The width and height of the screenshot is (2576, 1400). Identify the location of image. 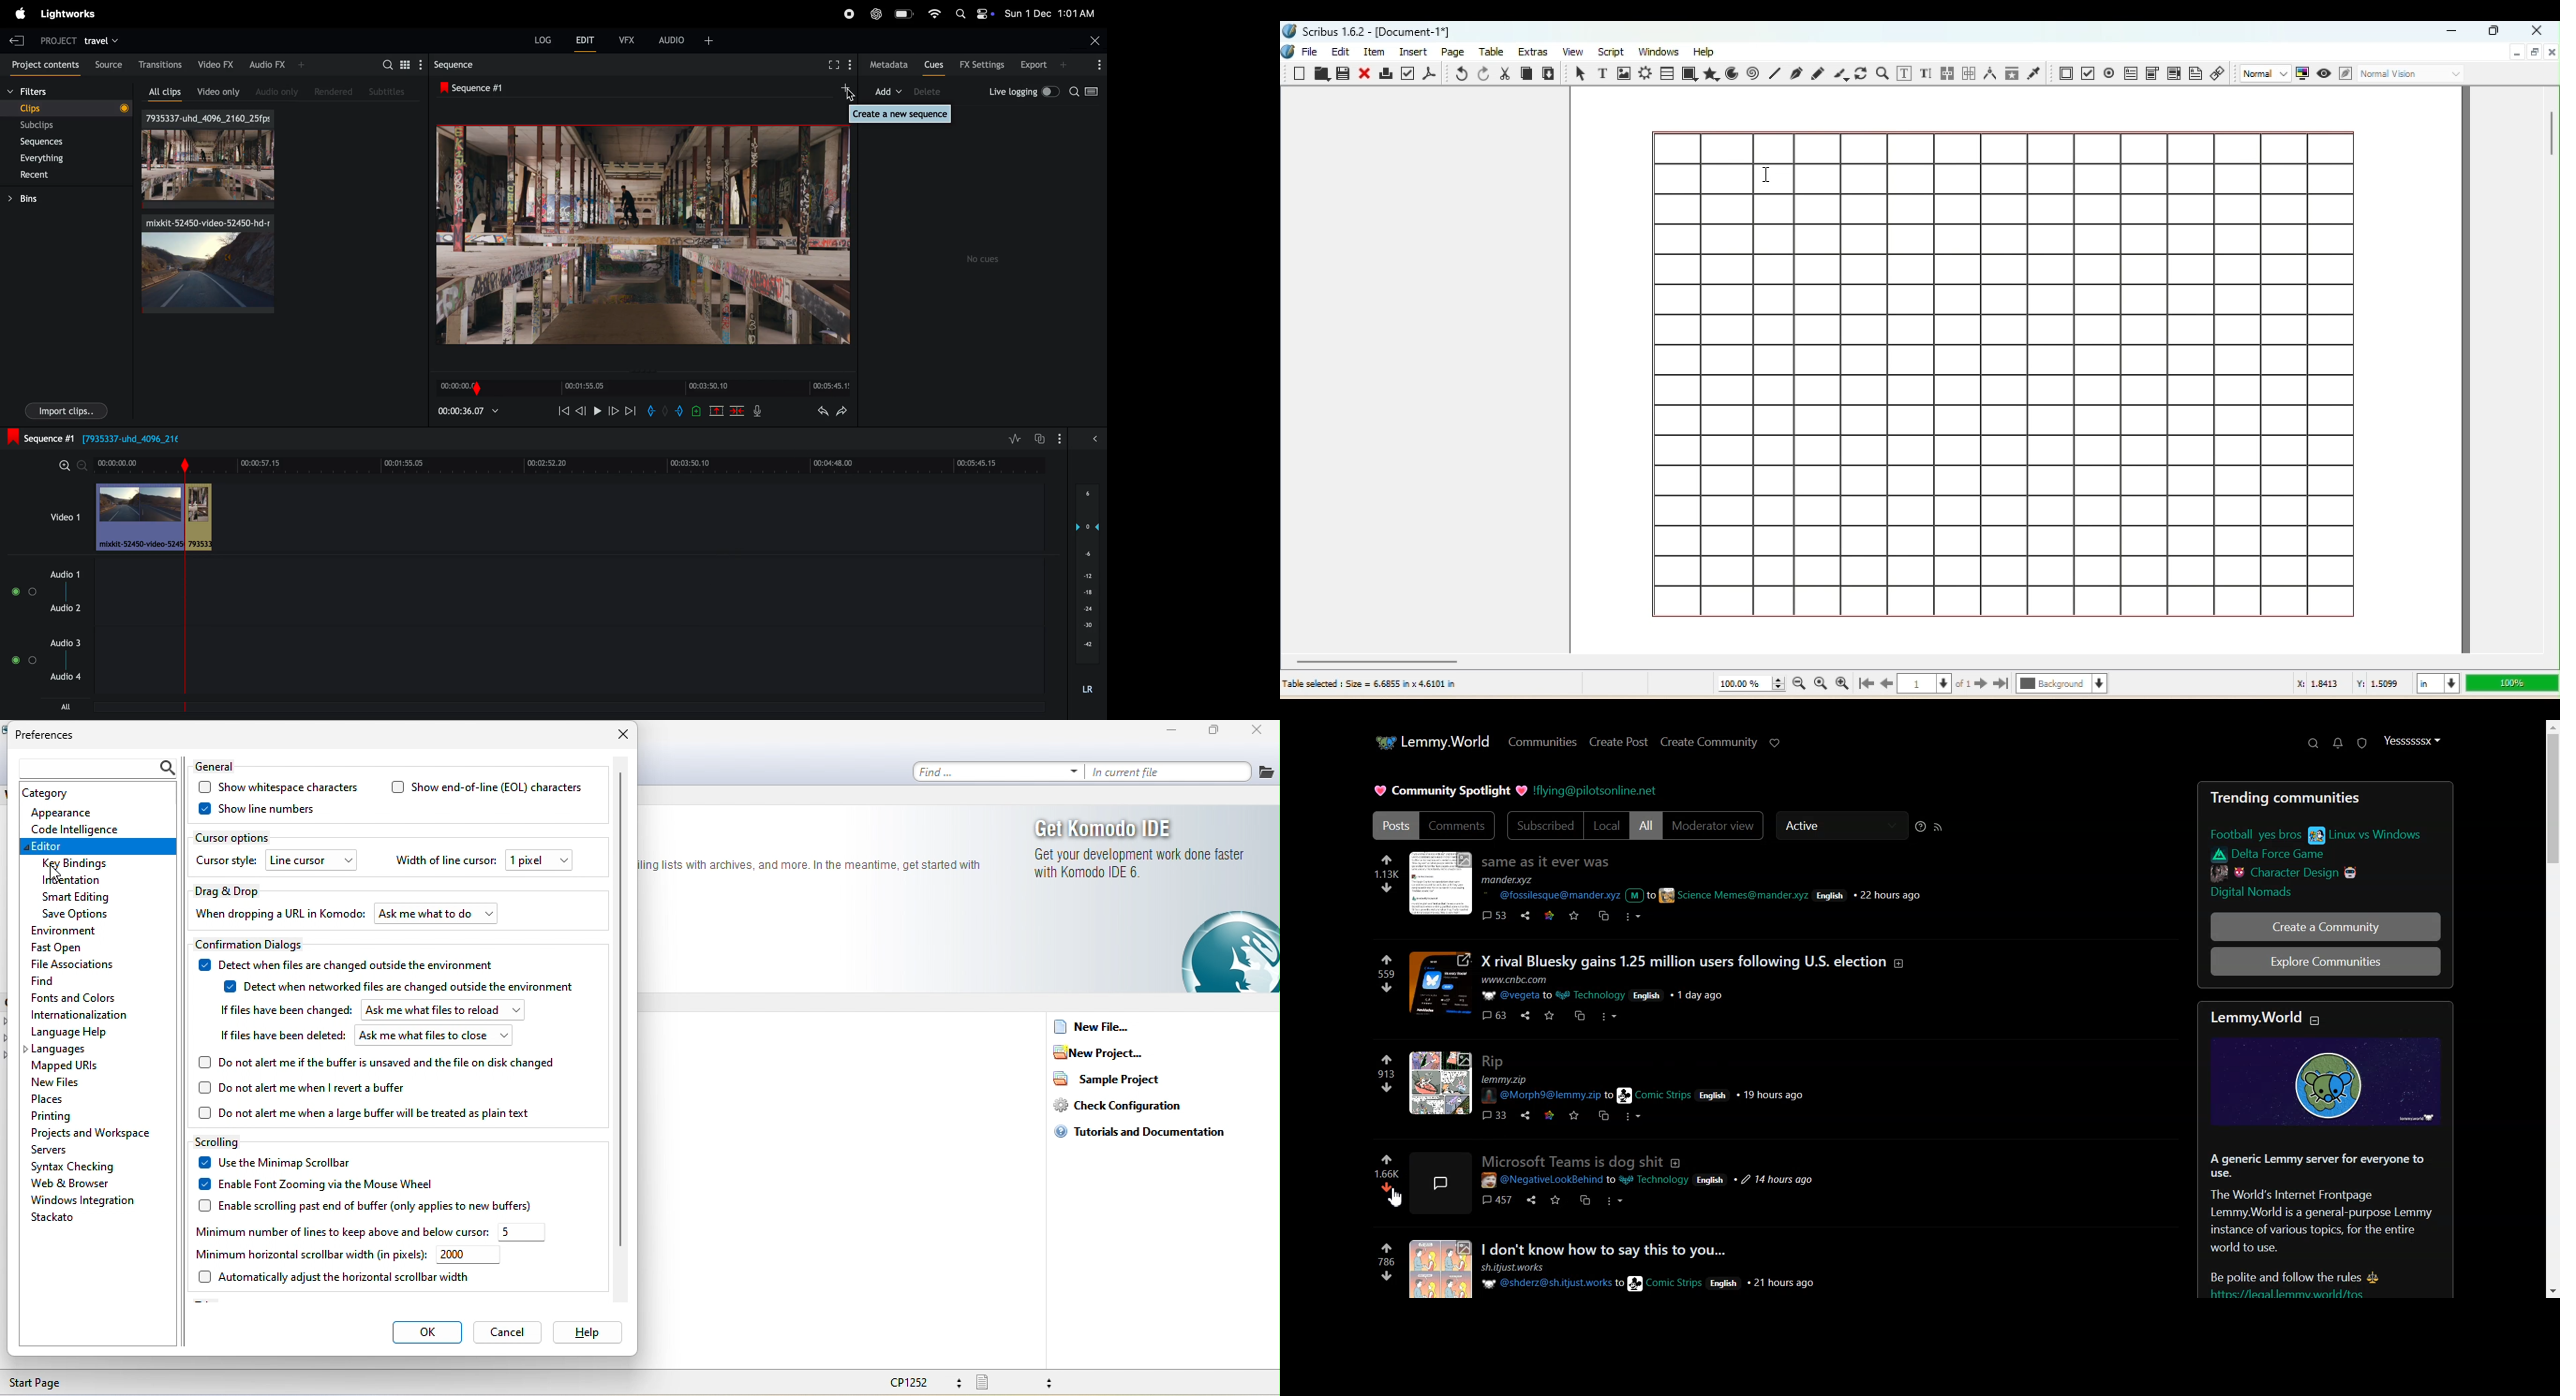
(1444, 1181).